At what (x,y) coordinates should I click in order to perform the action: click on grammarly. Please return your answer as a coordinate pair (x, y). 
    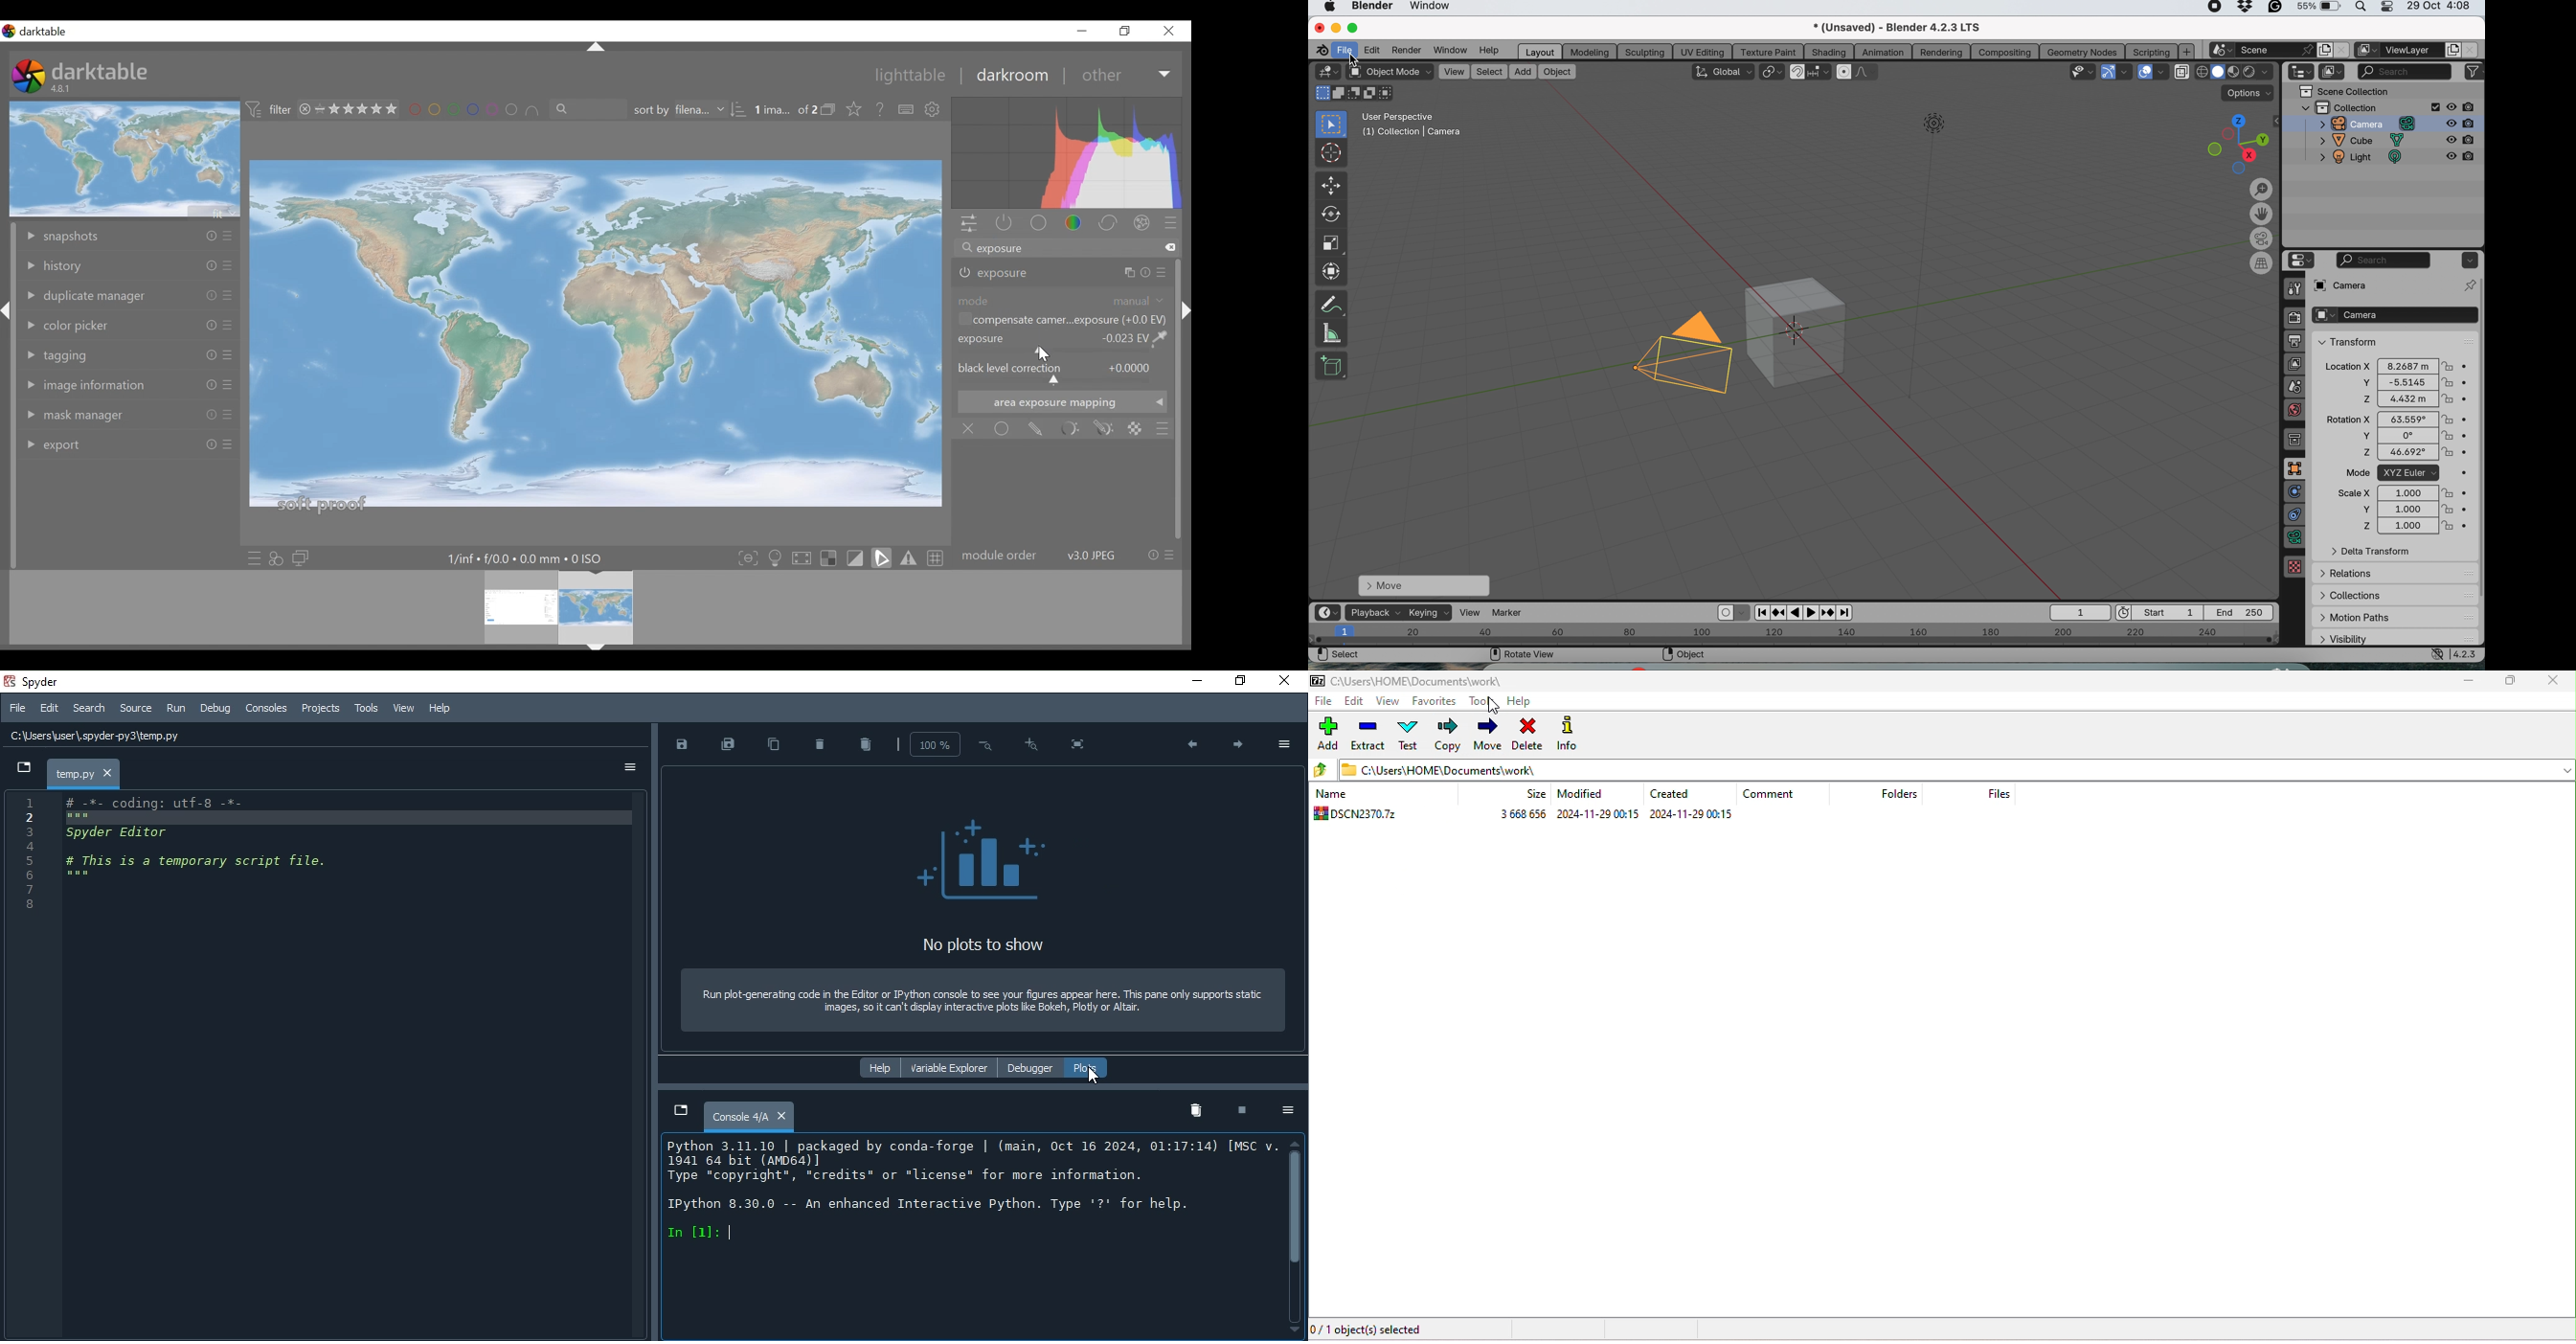
    Looking at the image, I should click on (2275, 9).